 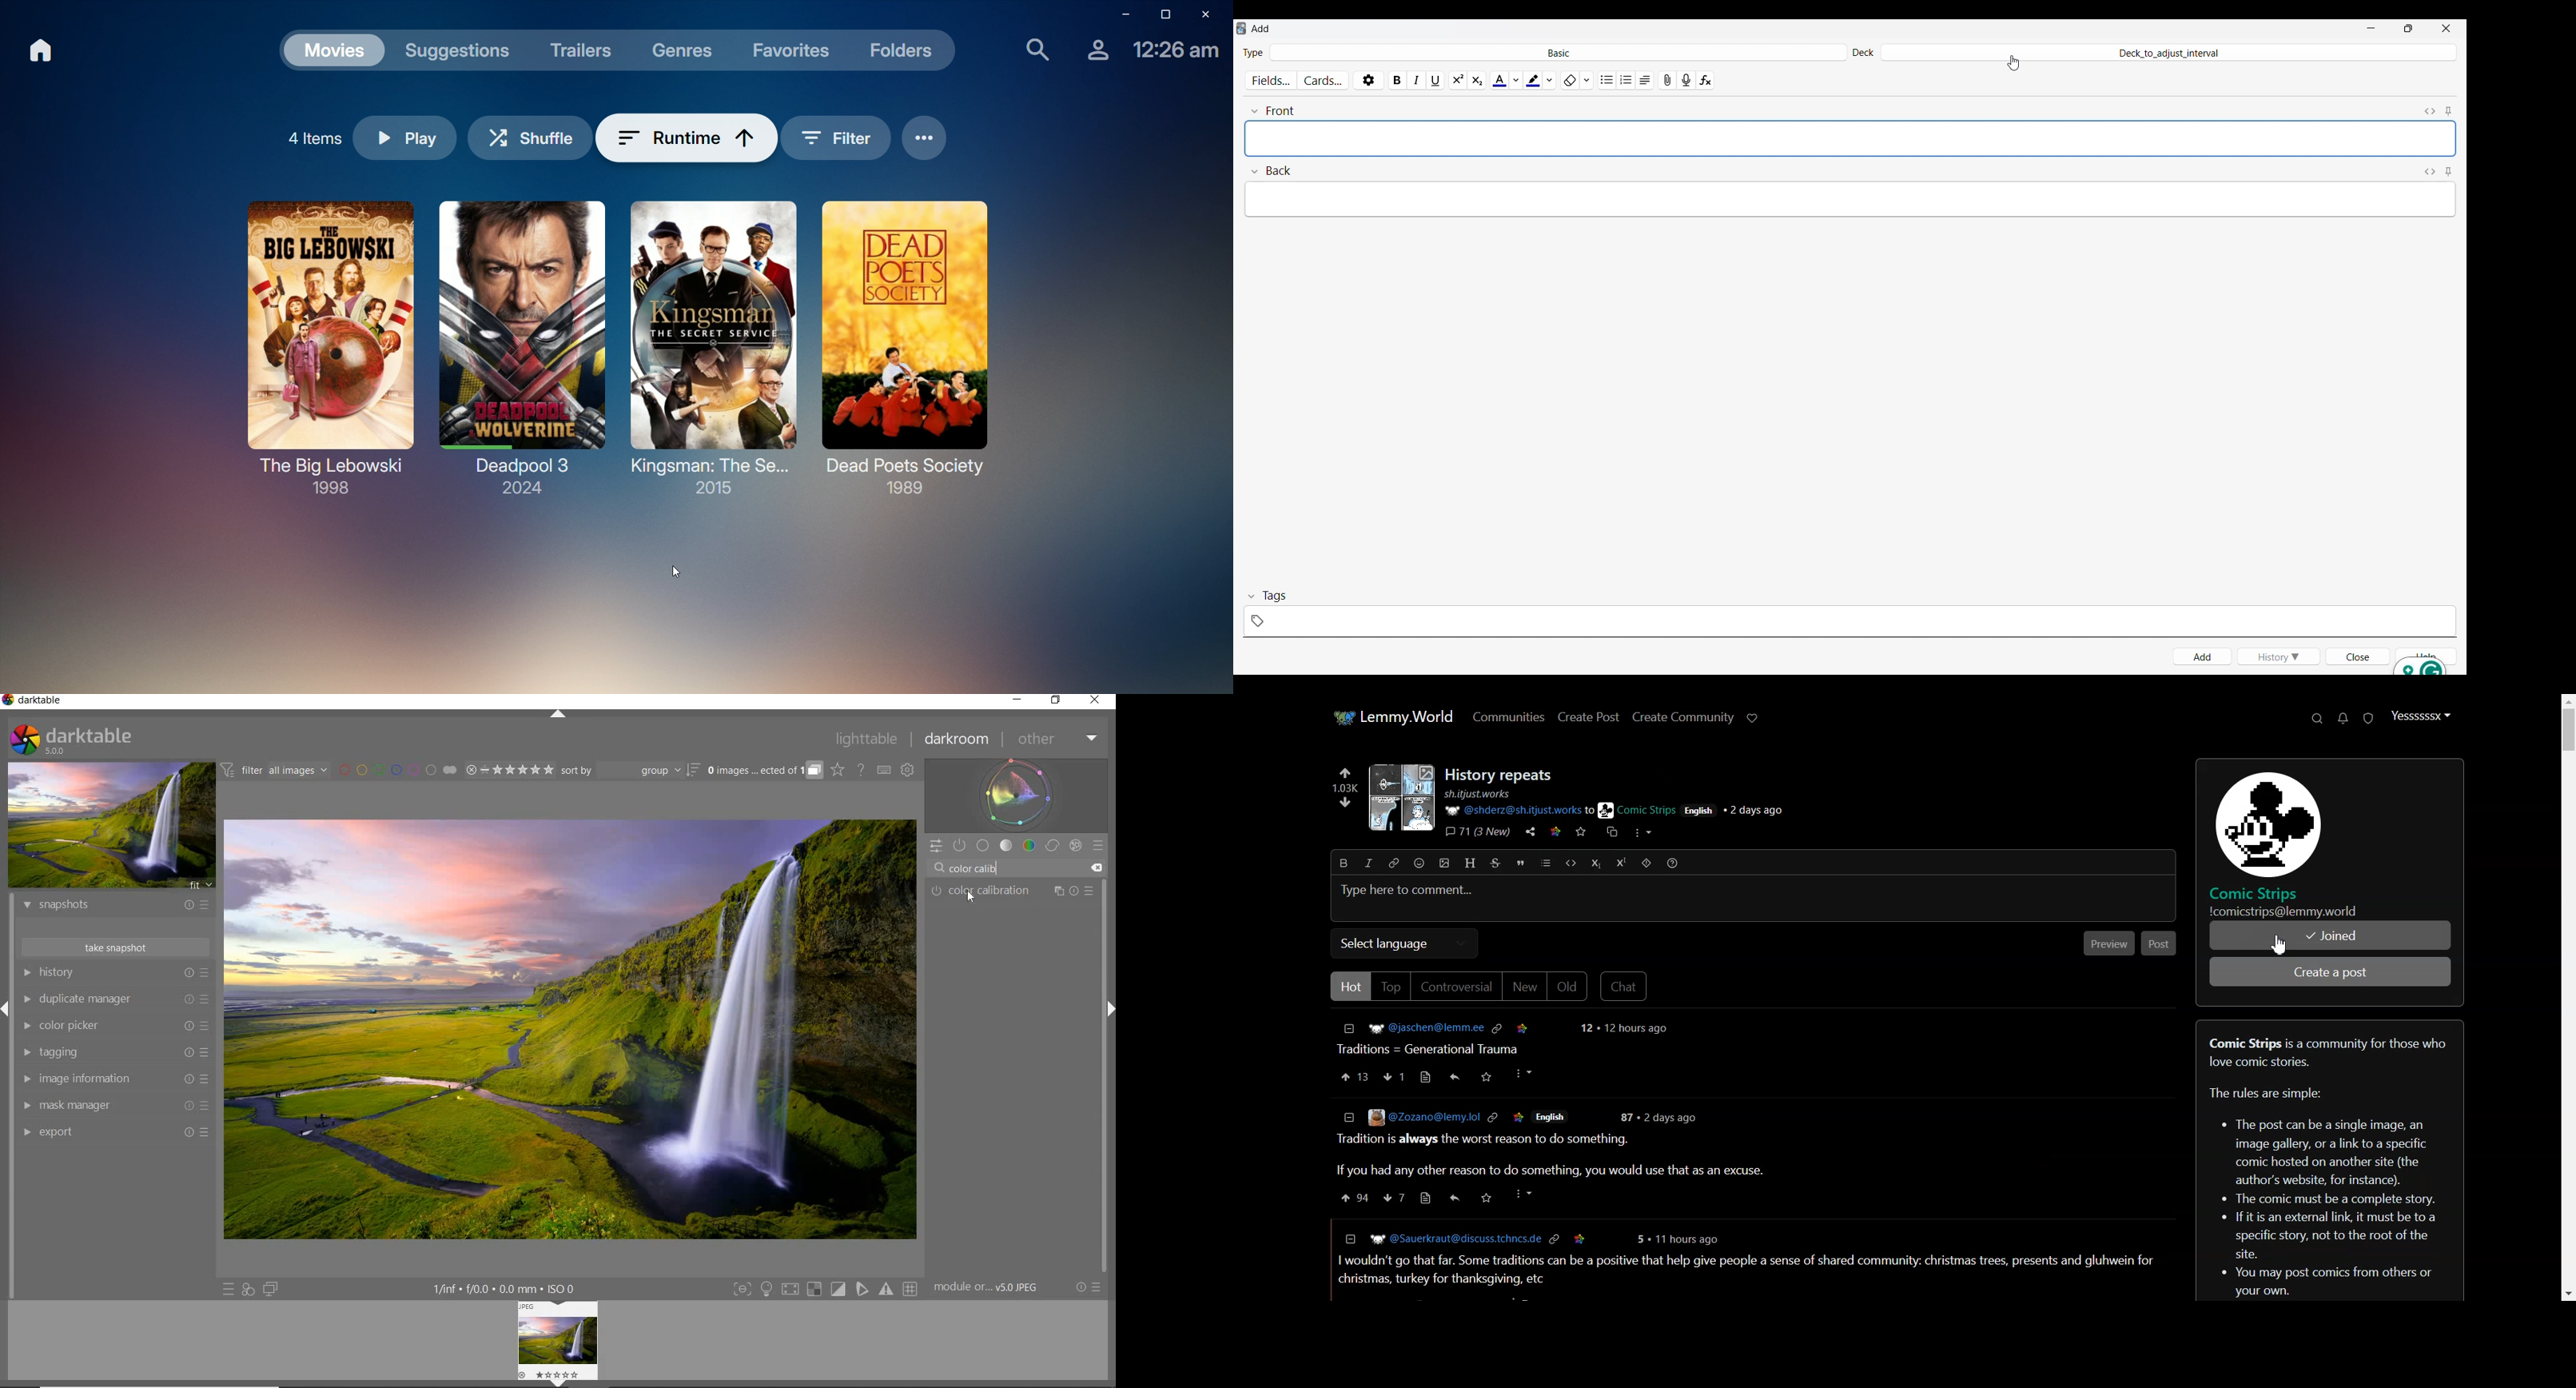 I want to click on Customize cards, so click(x=1323, y=80).